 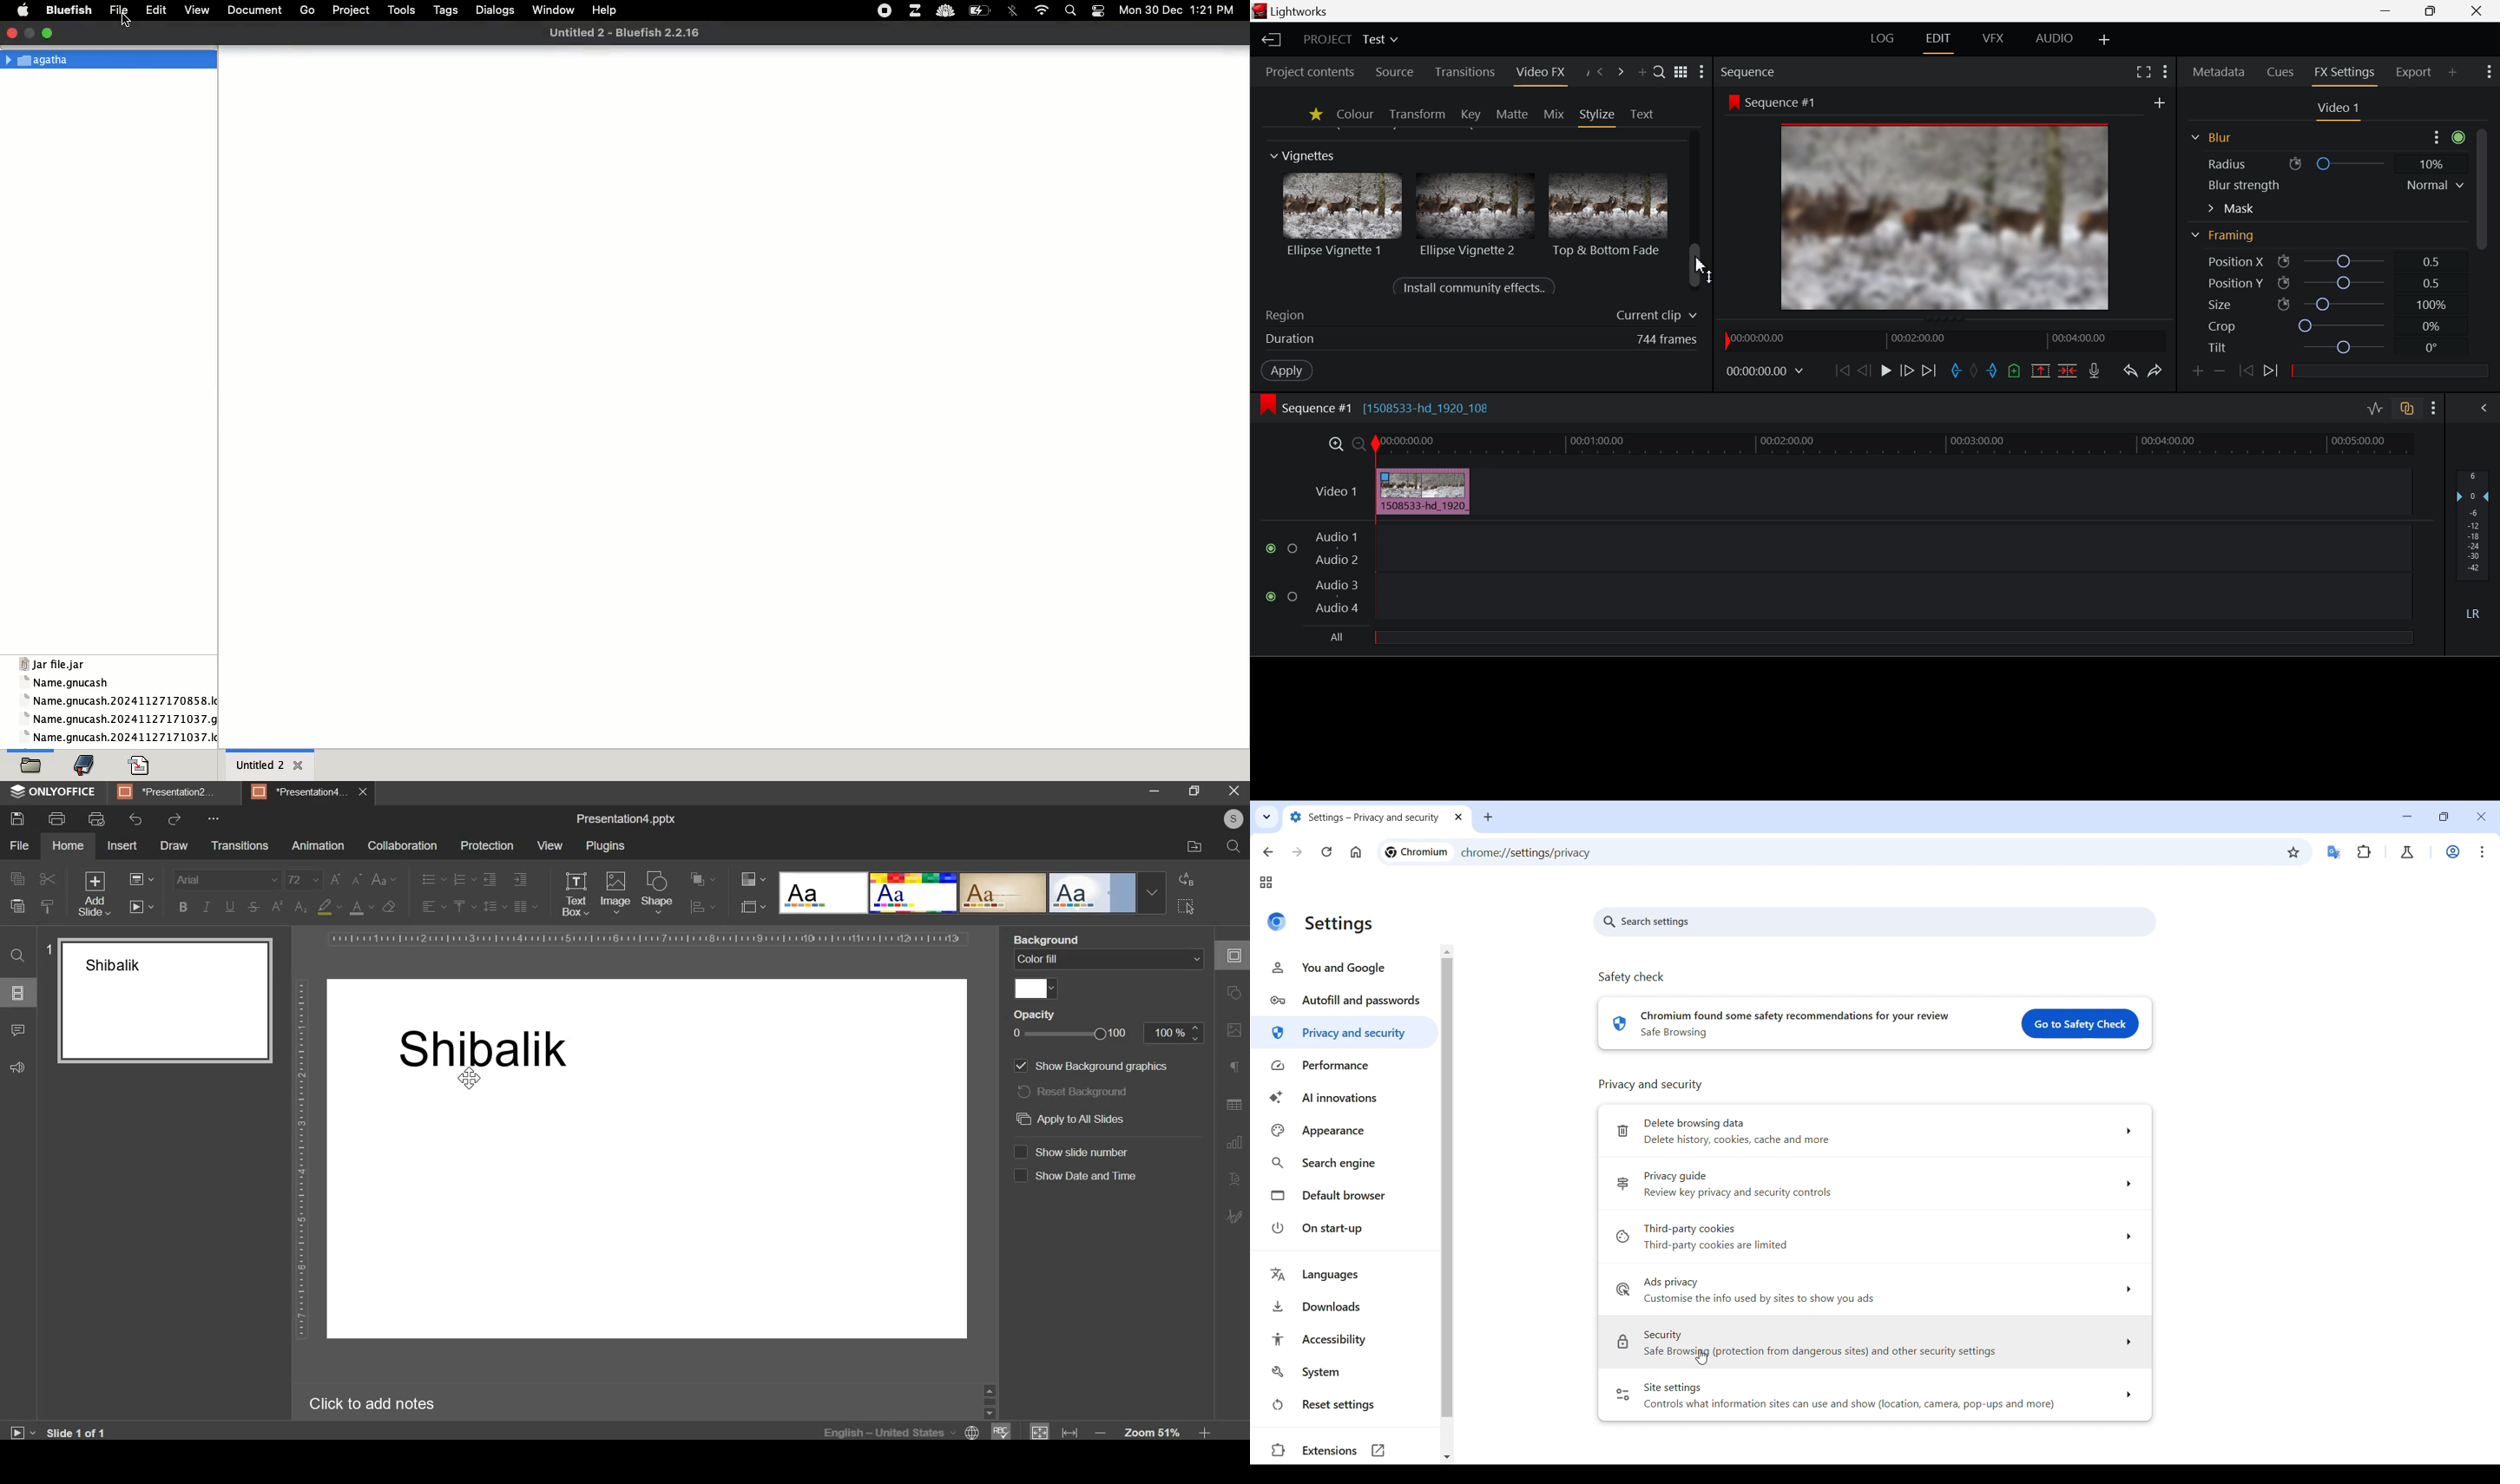 What do you see at coordinates (1230, 996) in the screenshot?
I see `shapes` at bounding box center [1230, 996].